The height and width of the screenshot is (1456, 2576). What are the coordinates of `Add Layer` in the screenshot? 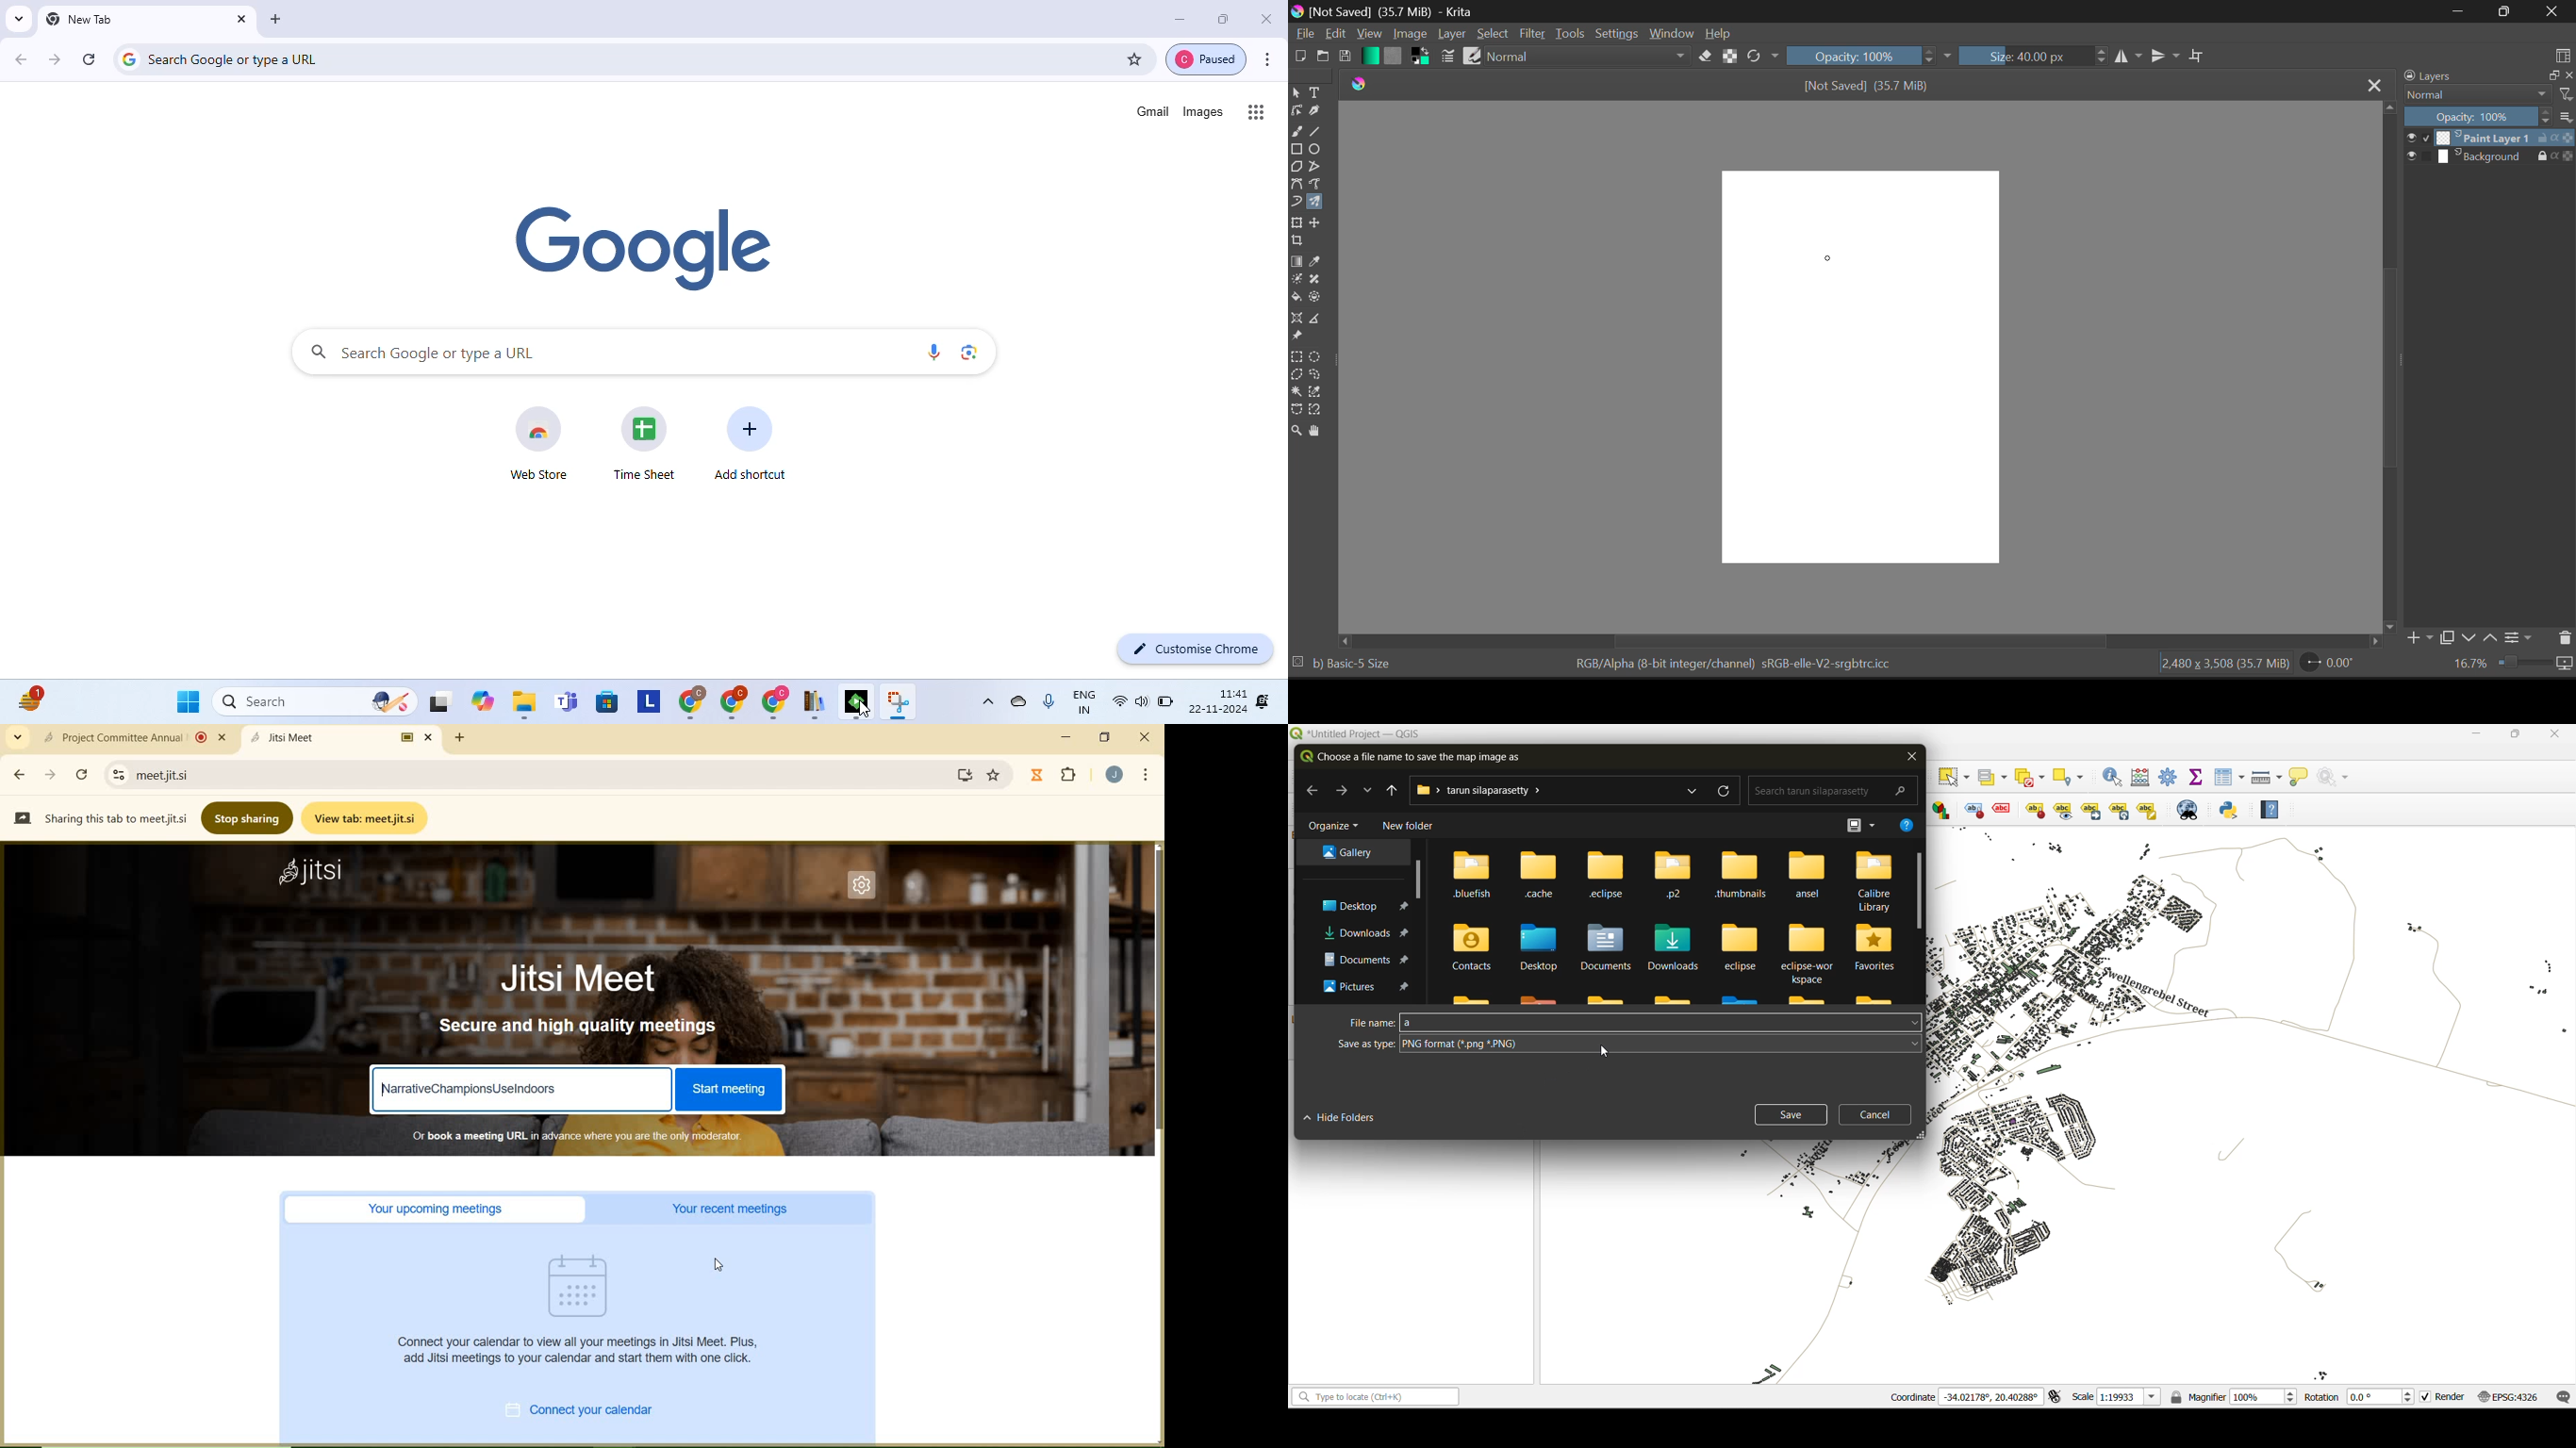 It's located at (2418, 637).